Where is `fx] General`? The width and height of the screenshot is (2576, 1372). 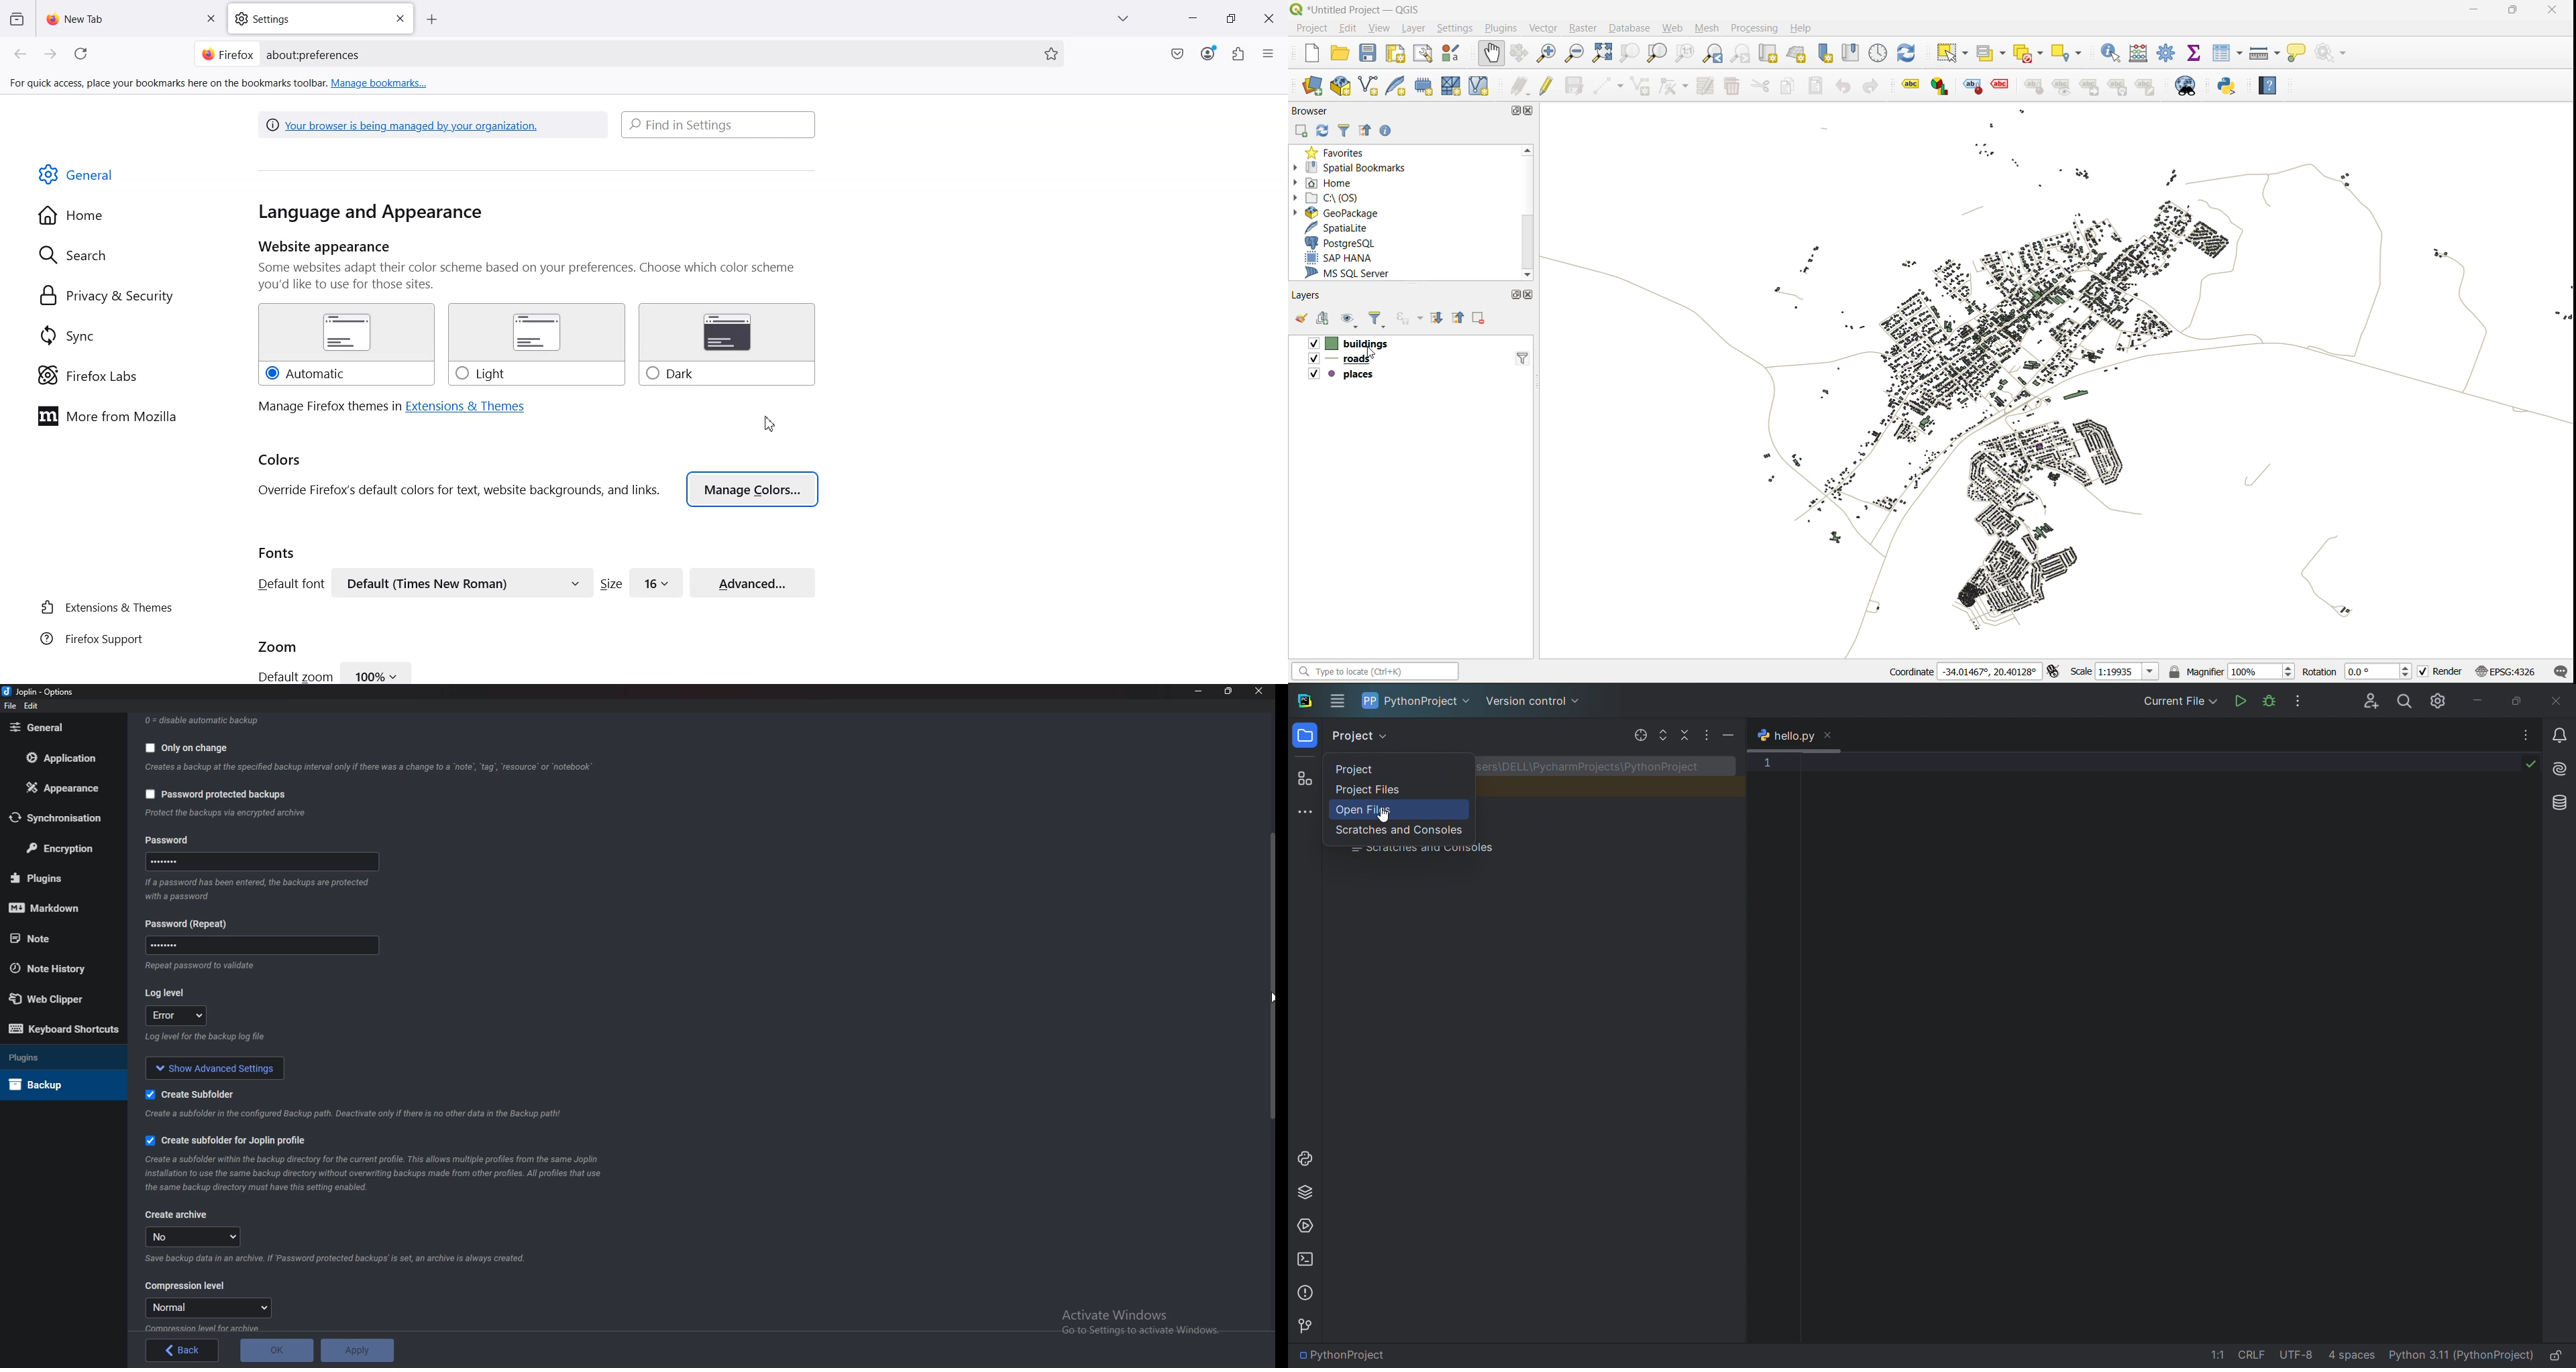
fx] General is located at coordinates (76, 175).